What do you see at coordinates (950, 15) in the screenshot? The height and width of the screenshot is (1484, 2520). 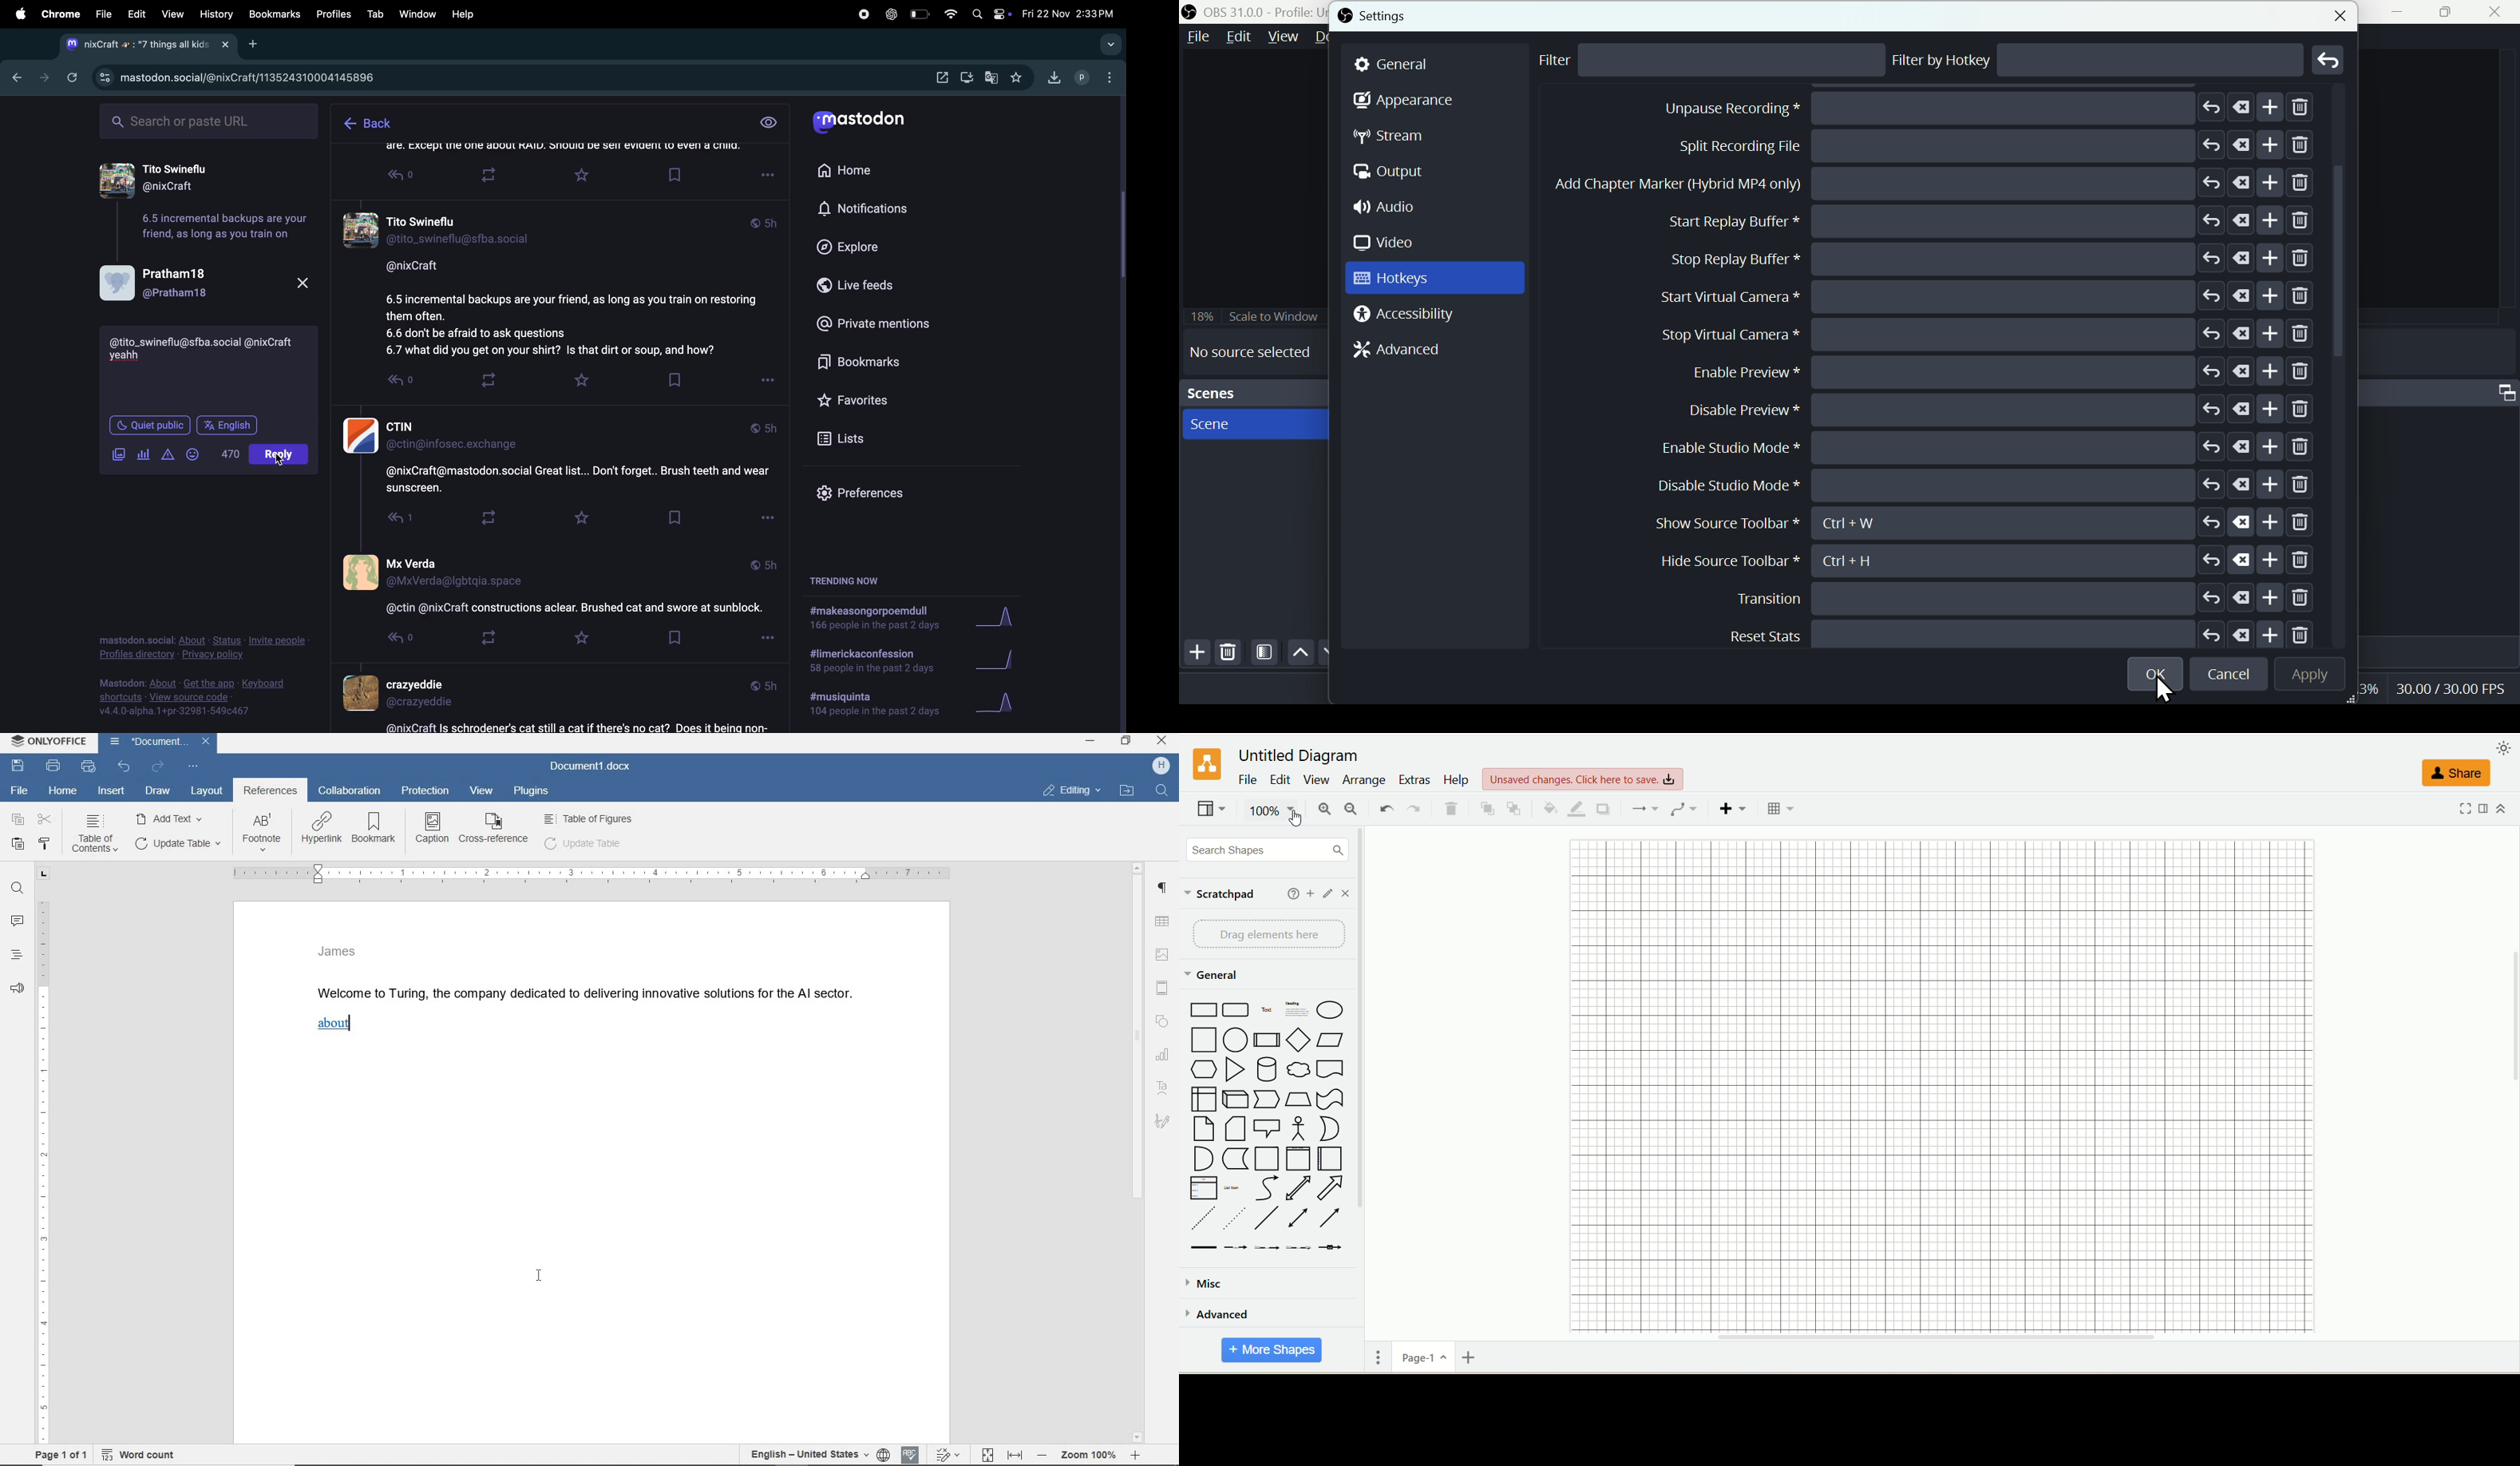 I see `wifi` at bounding box center [950, 15].